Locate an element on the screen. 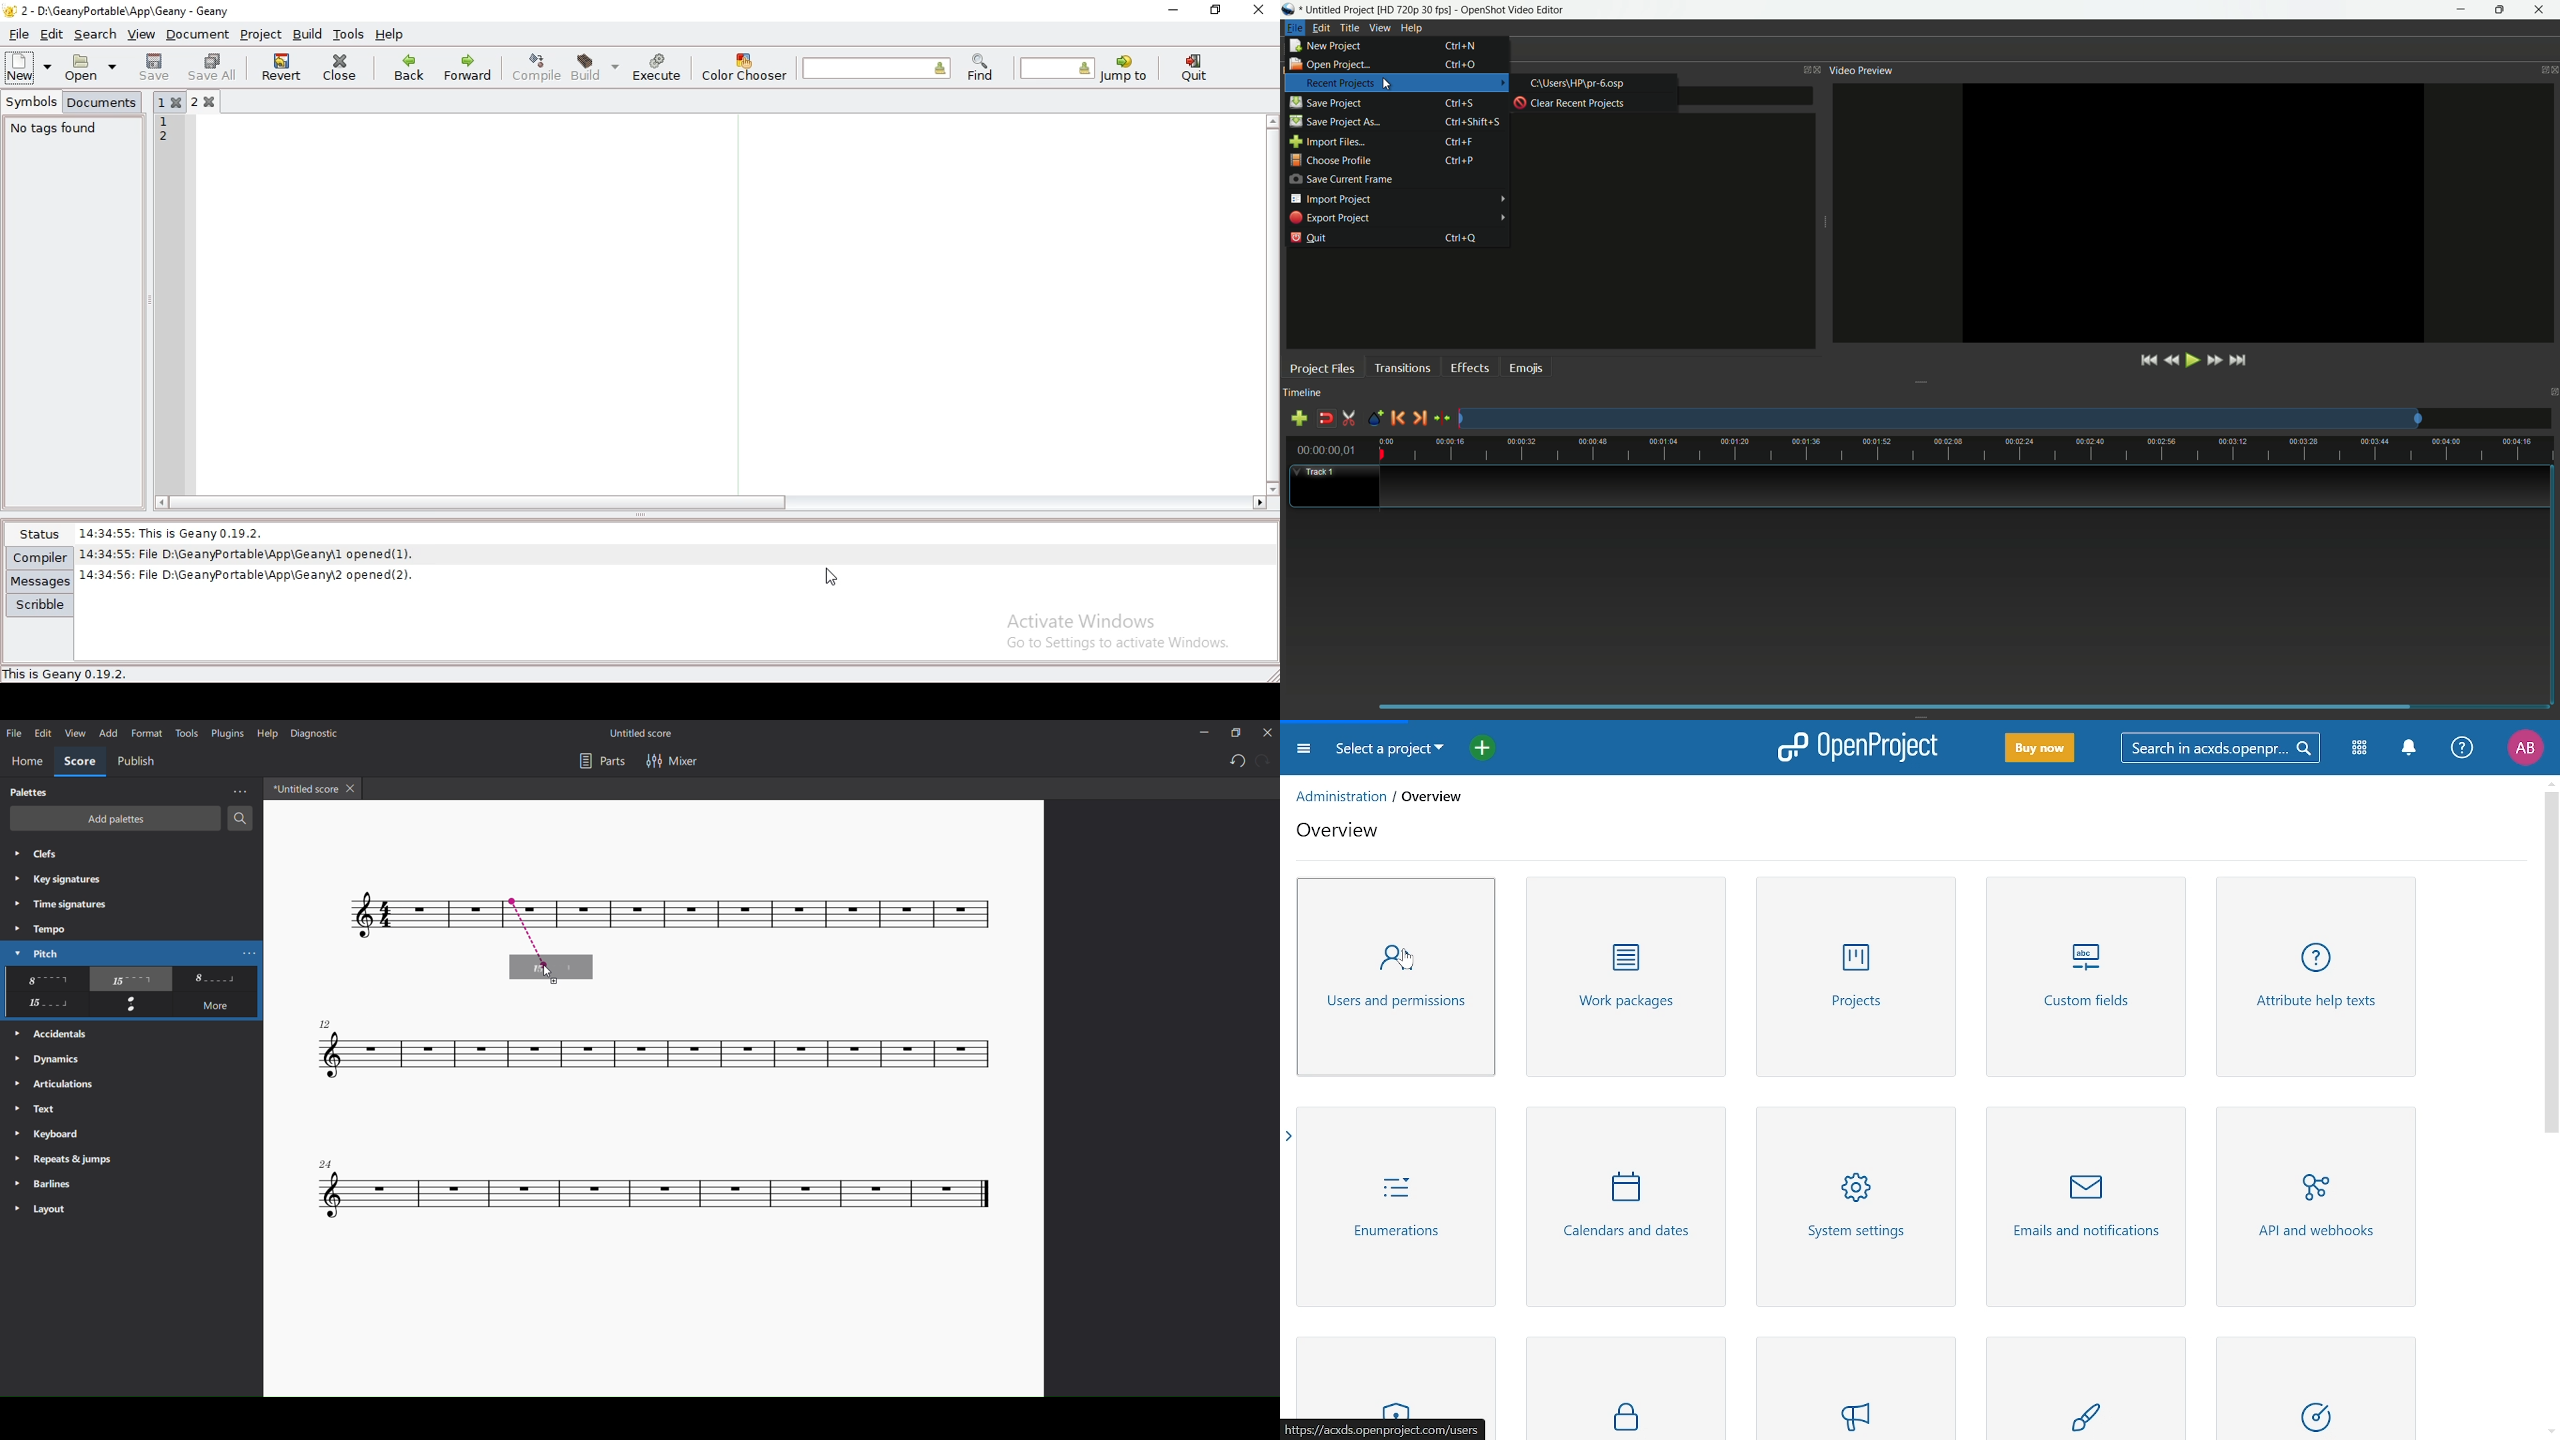 This screenshot has height=1456, width=2576. close tab is located at coordinates (353, 787).